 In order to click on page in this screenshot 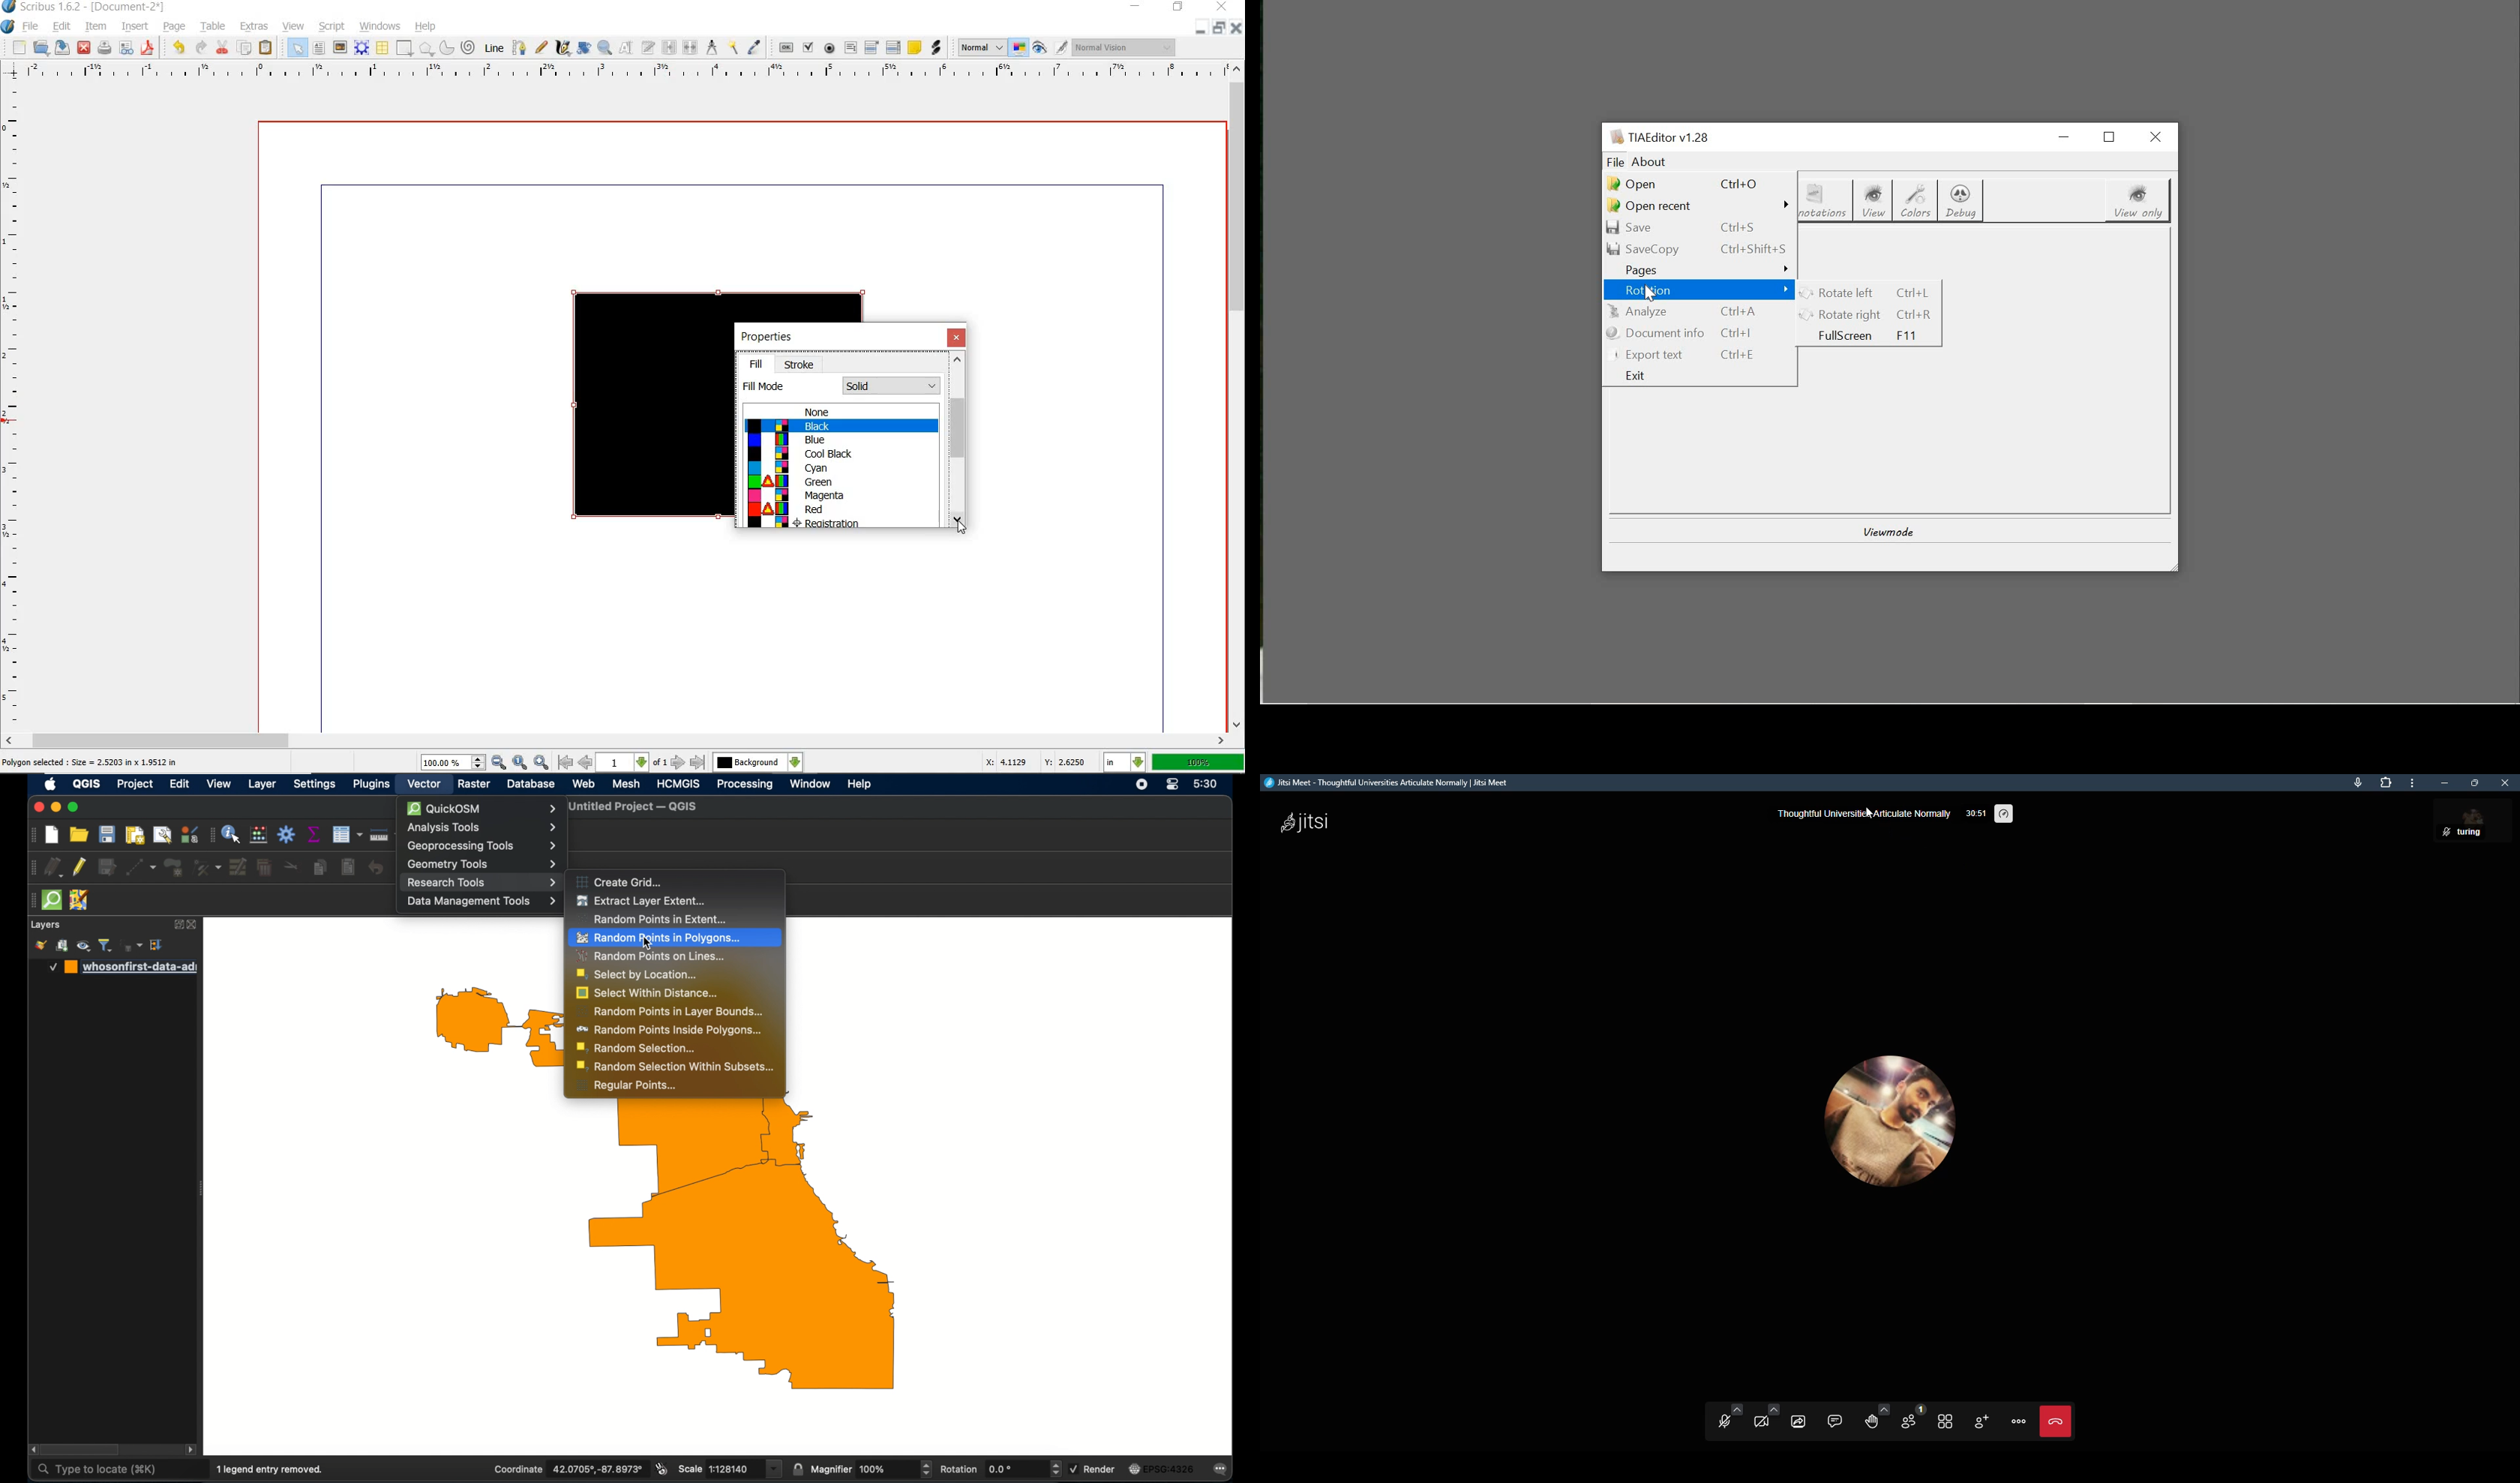, I will do `click(175, 28)`.